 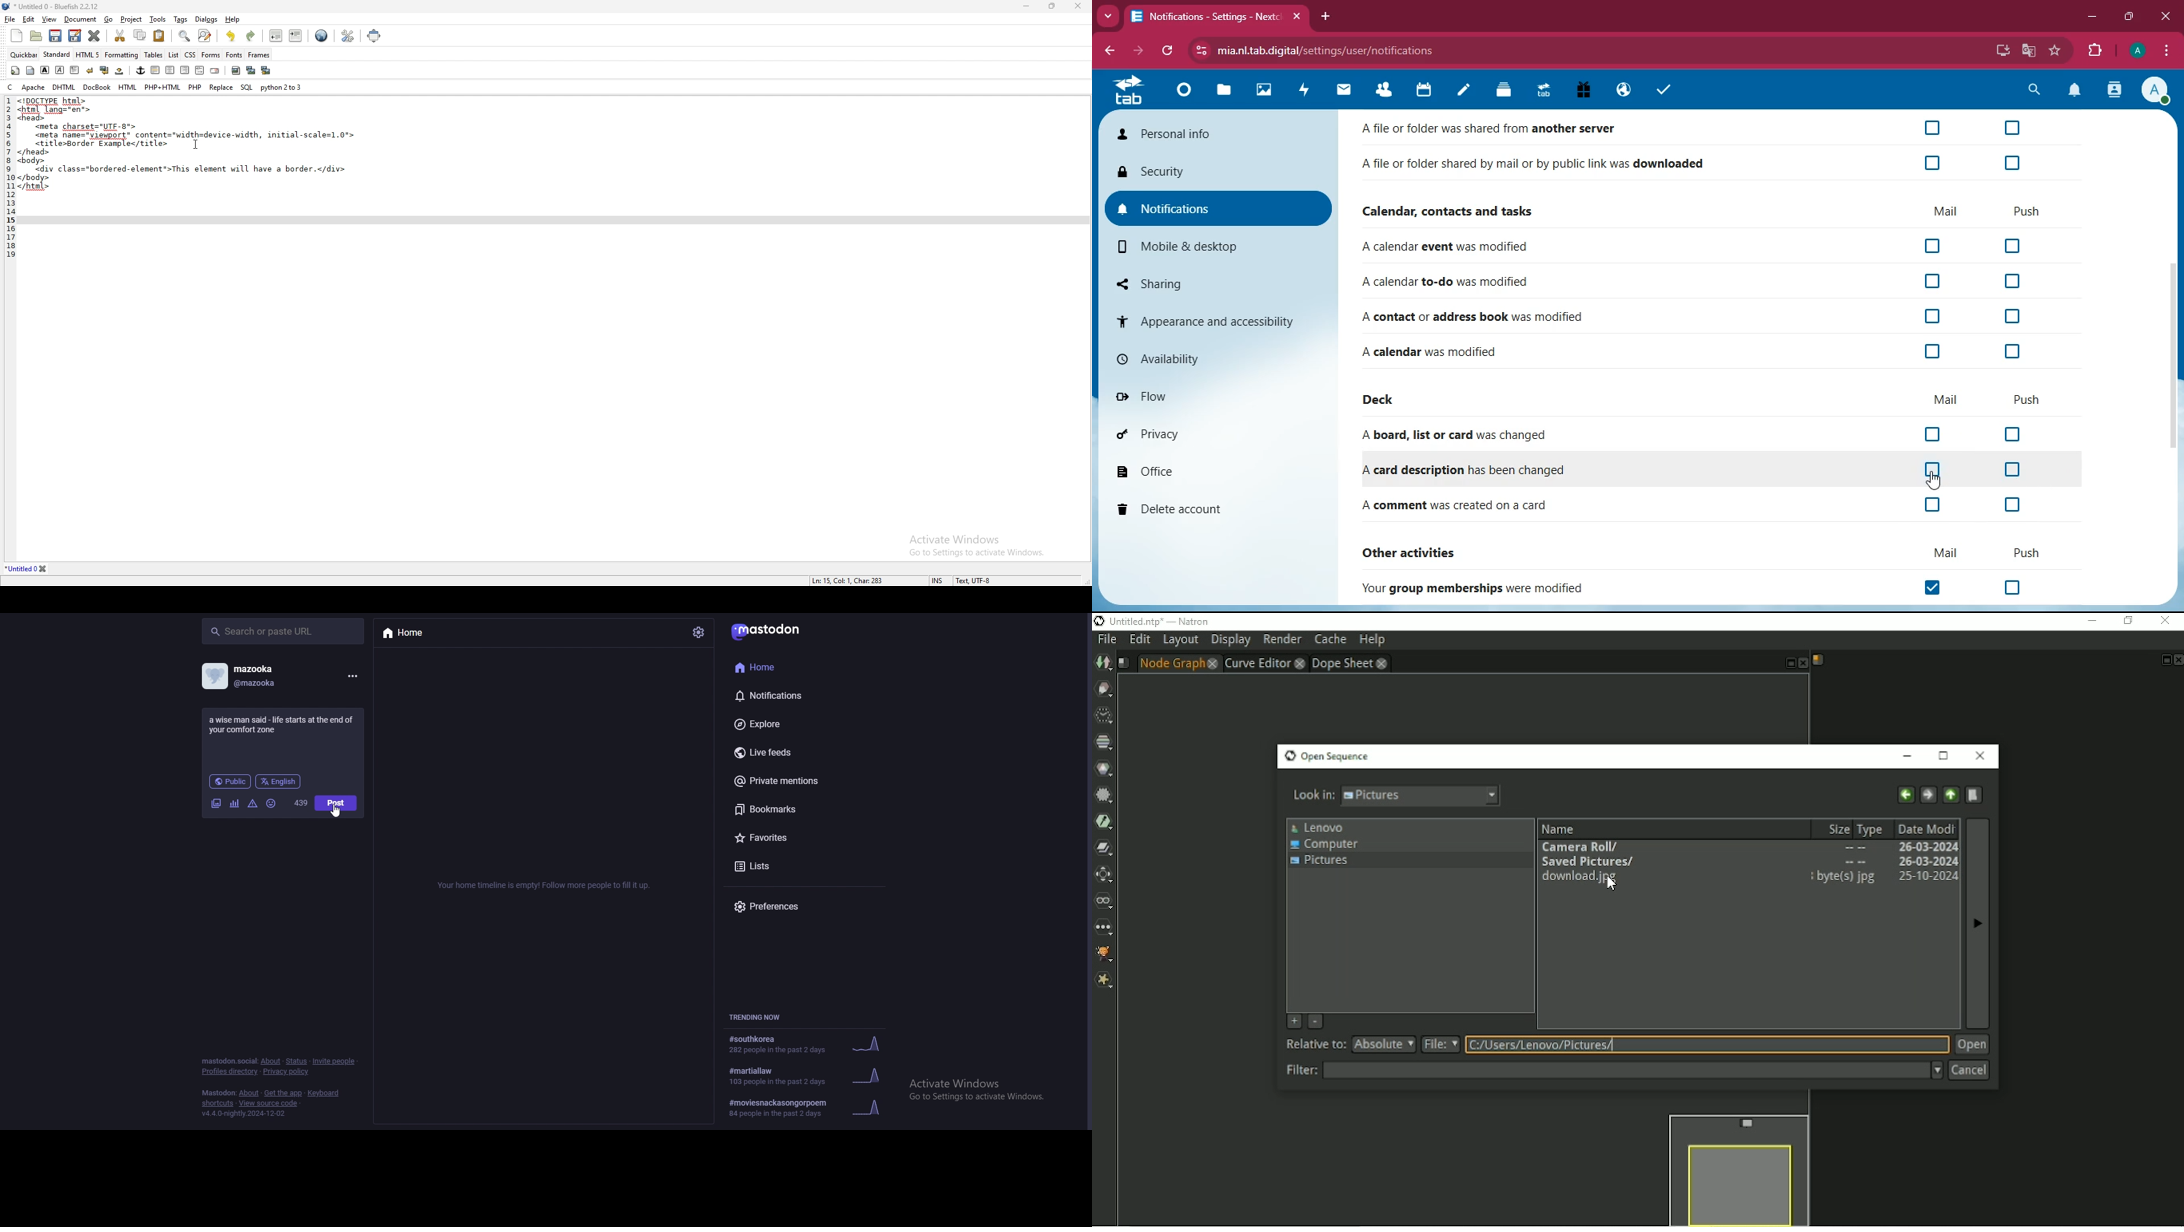 I want to click on calendar, so click(x=1424, y=91).